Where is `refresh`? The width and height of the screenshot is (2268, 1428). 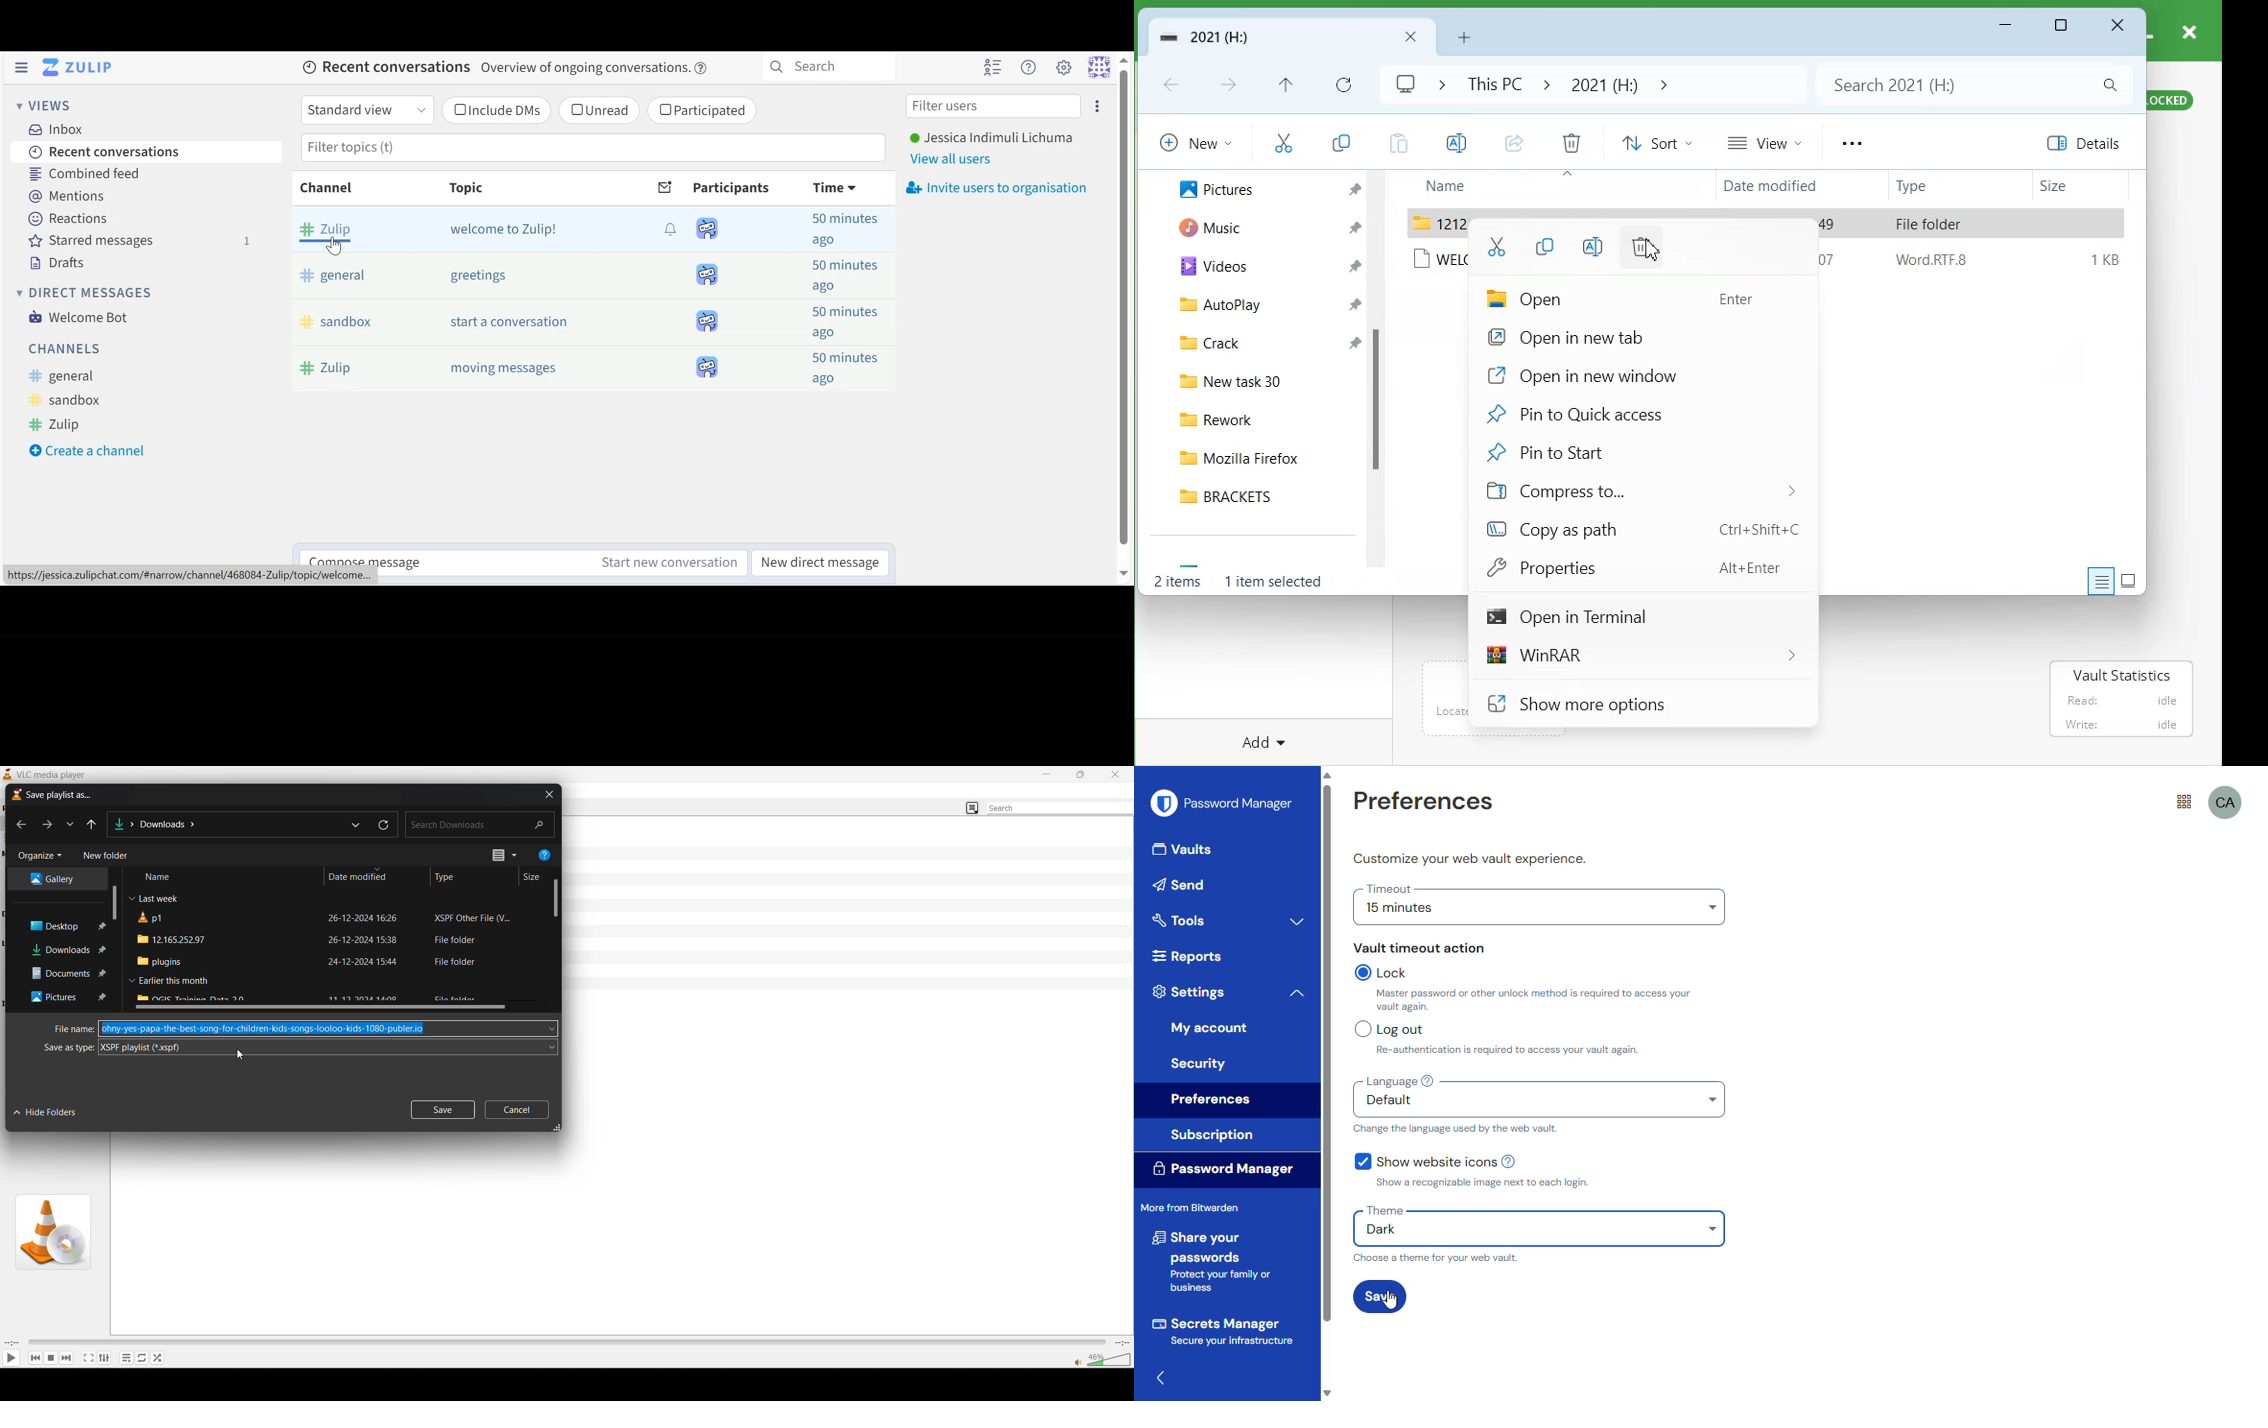
refresh is located at coordinates (385, 826).